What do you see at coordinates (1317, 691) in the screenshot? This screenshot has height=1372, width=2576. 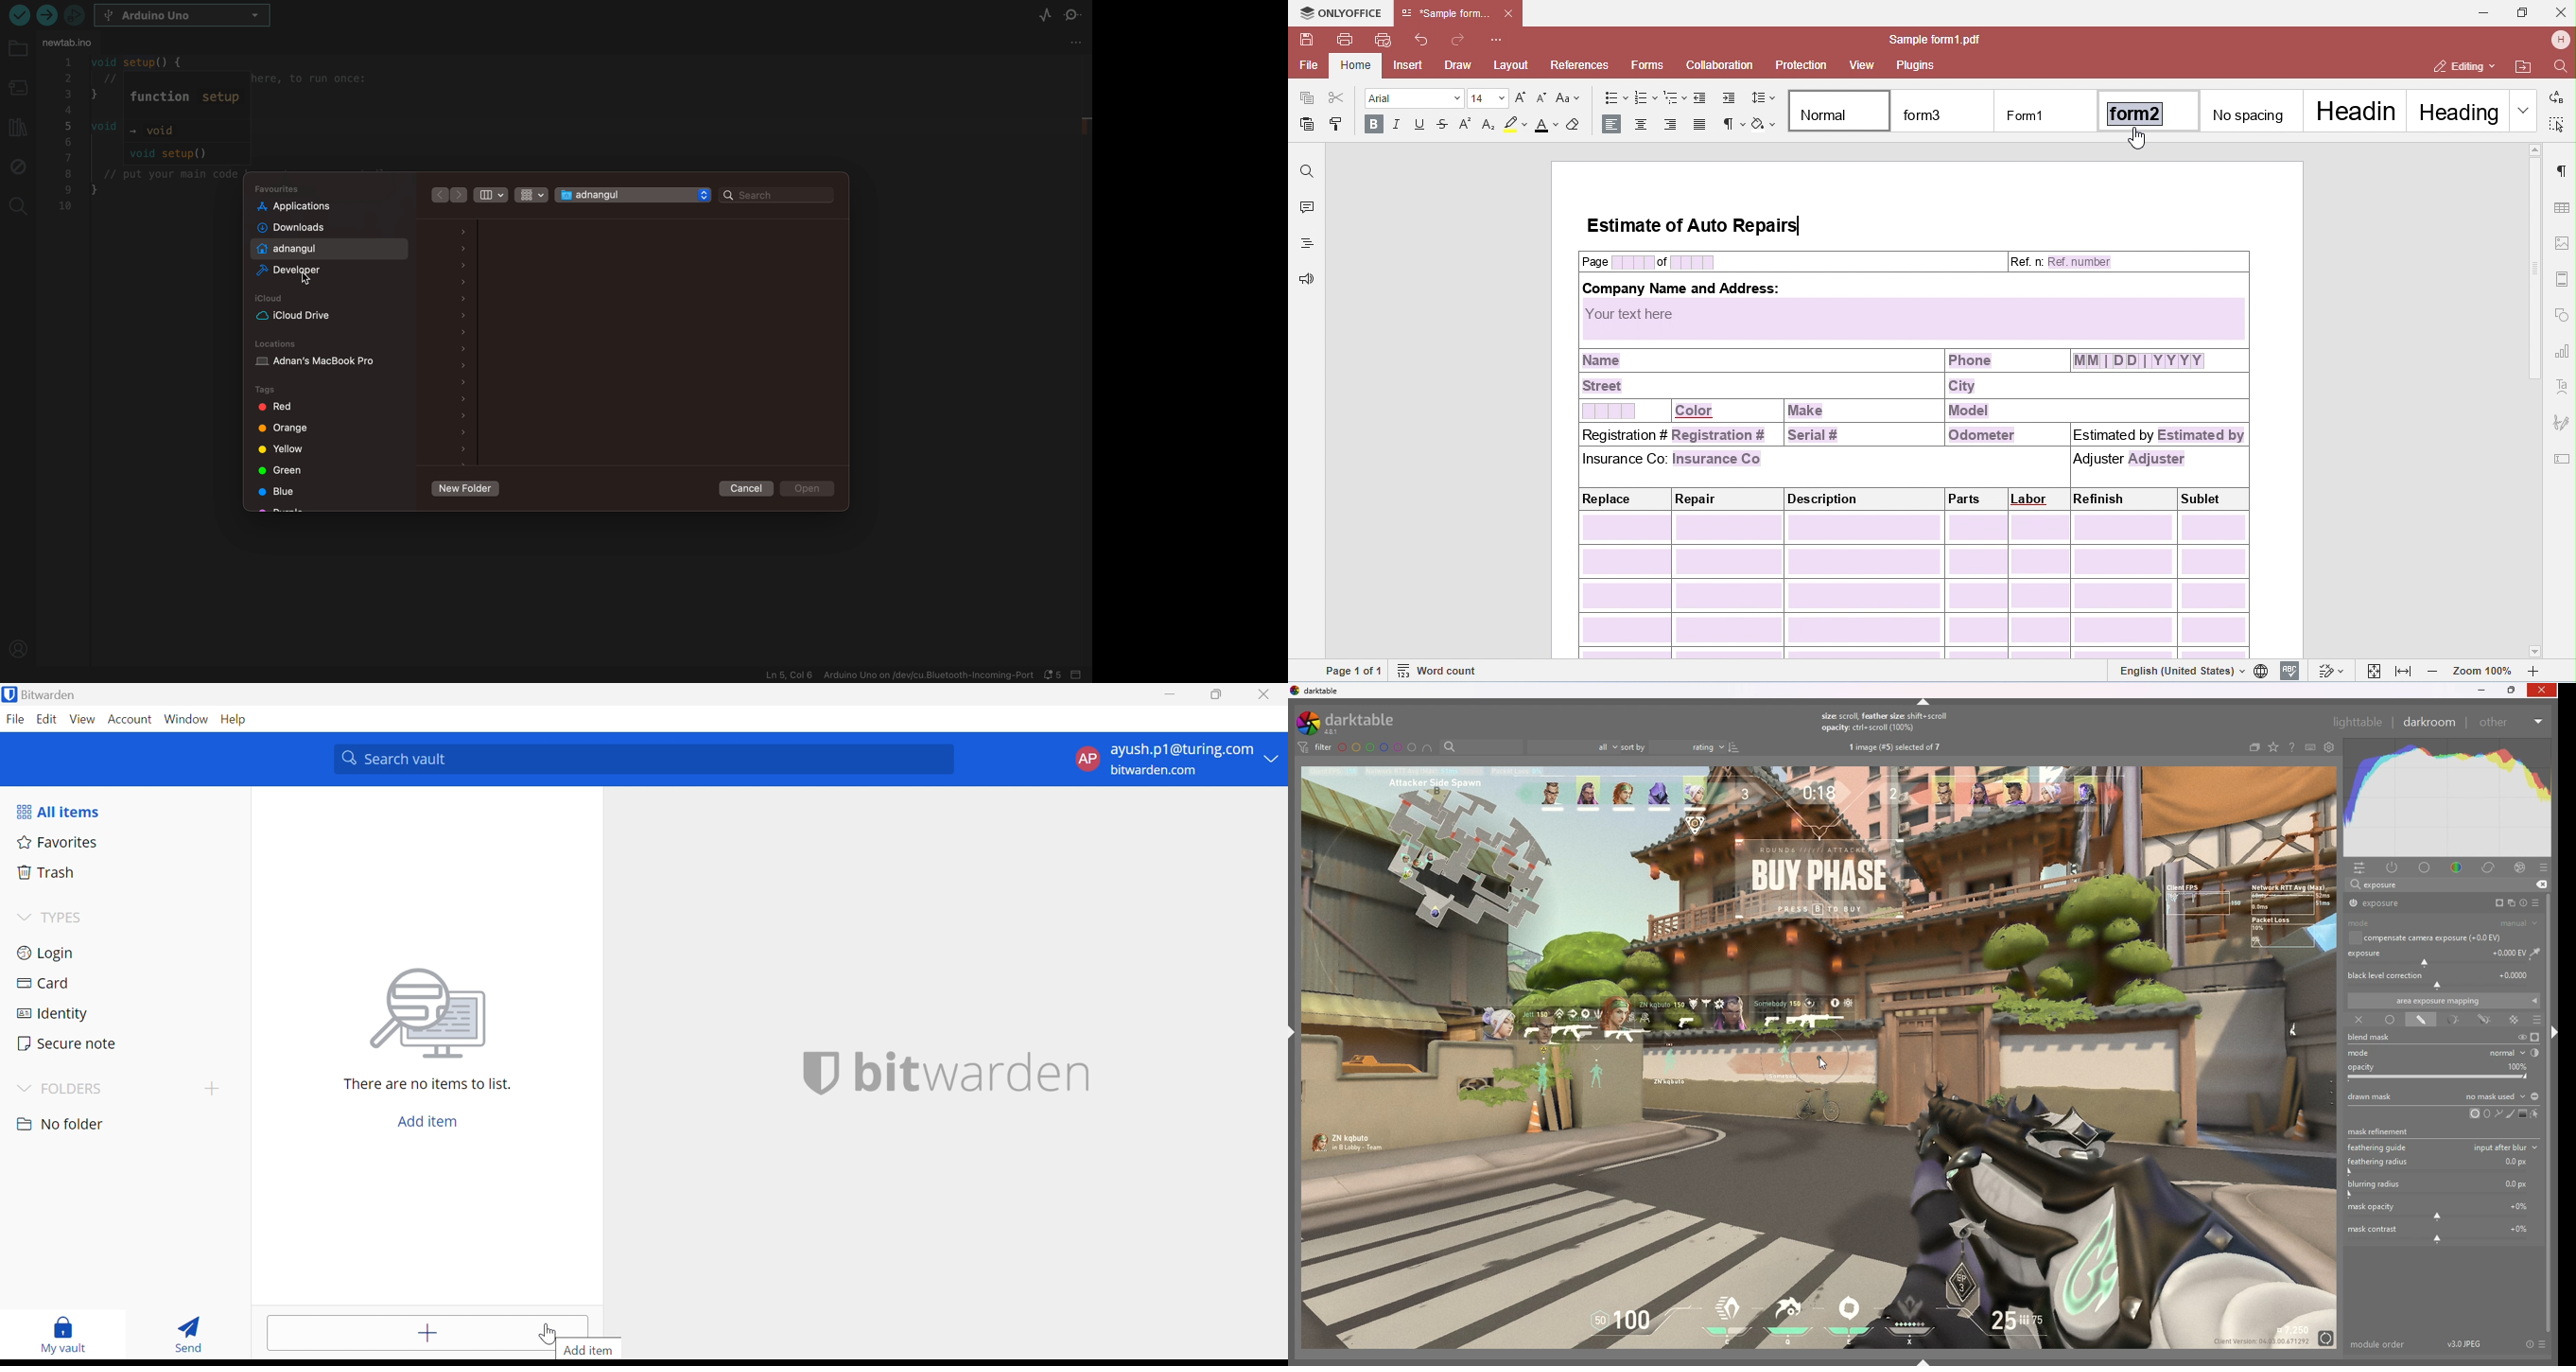 I see `darktable` at bounding box center [1317, 691].